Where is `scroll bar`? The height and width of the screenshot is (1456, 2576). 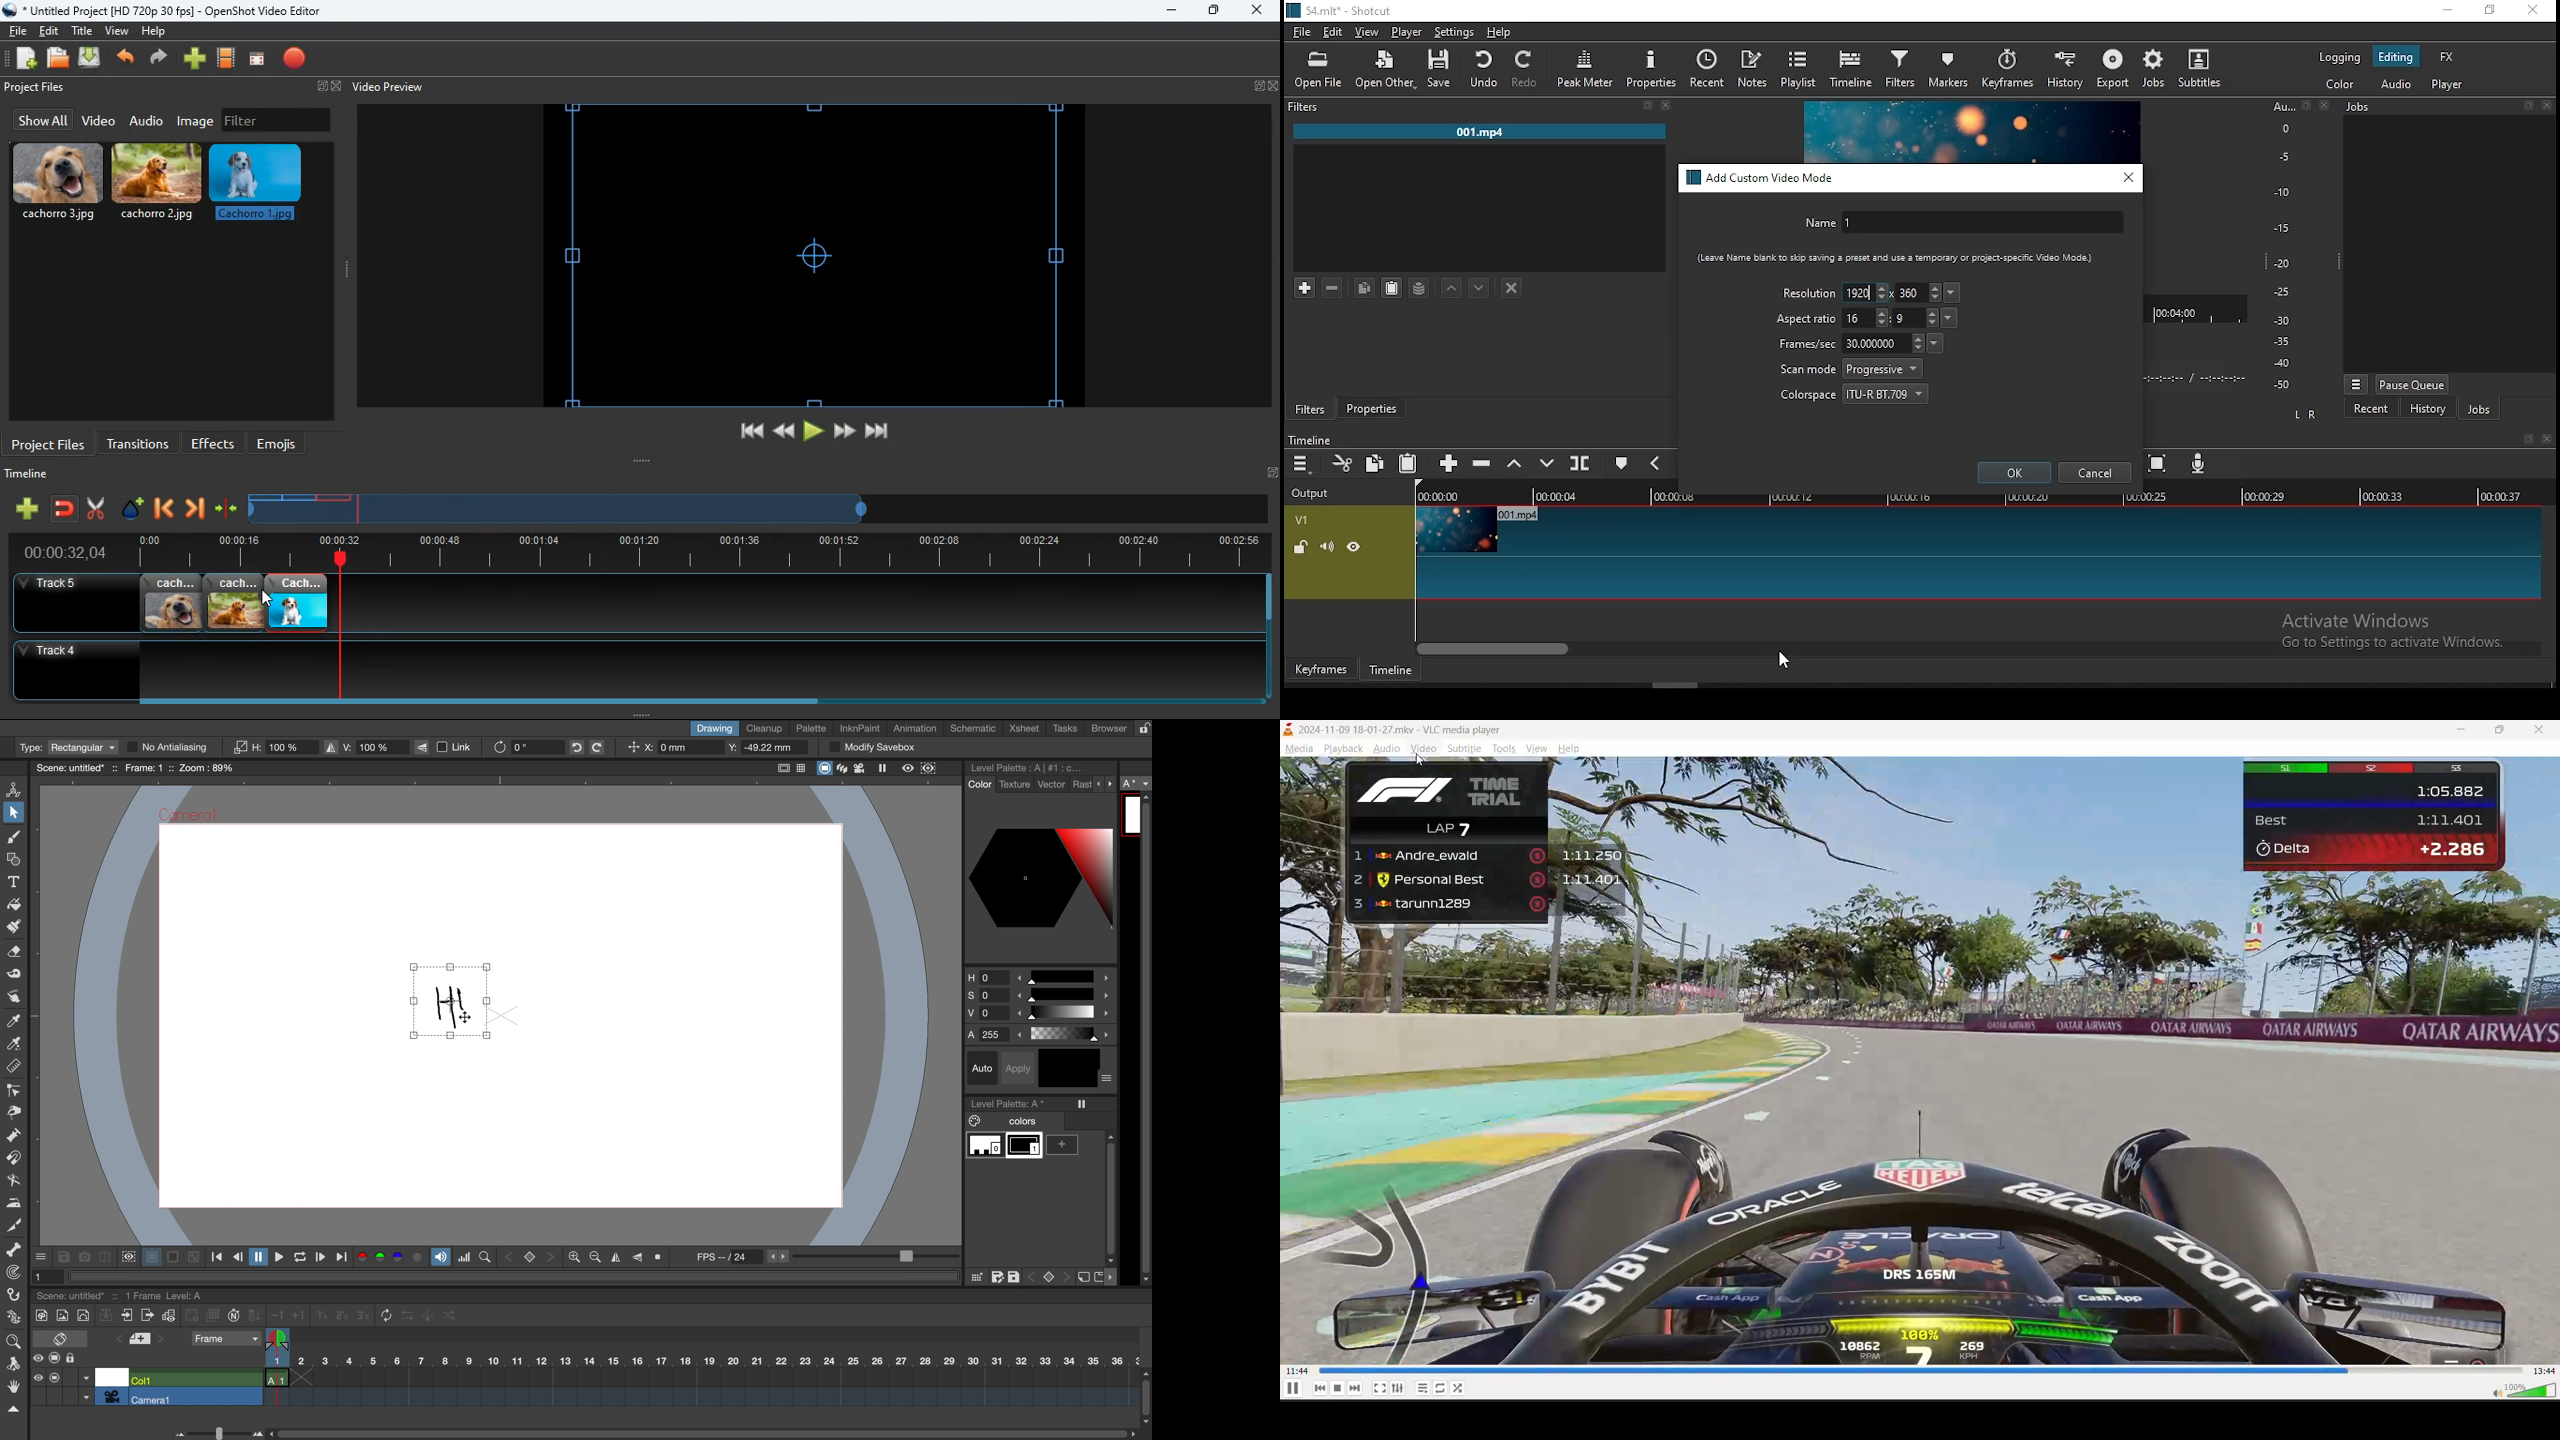 scroll bar is located at coordinates (1979, 647).